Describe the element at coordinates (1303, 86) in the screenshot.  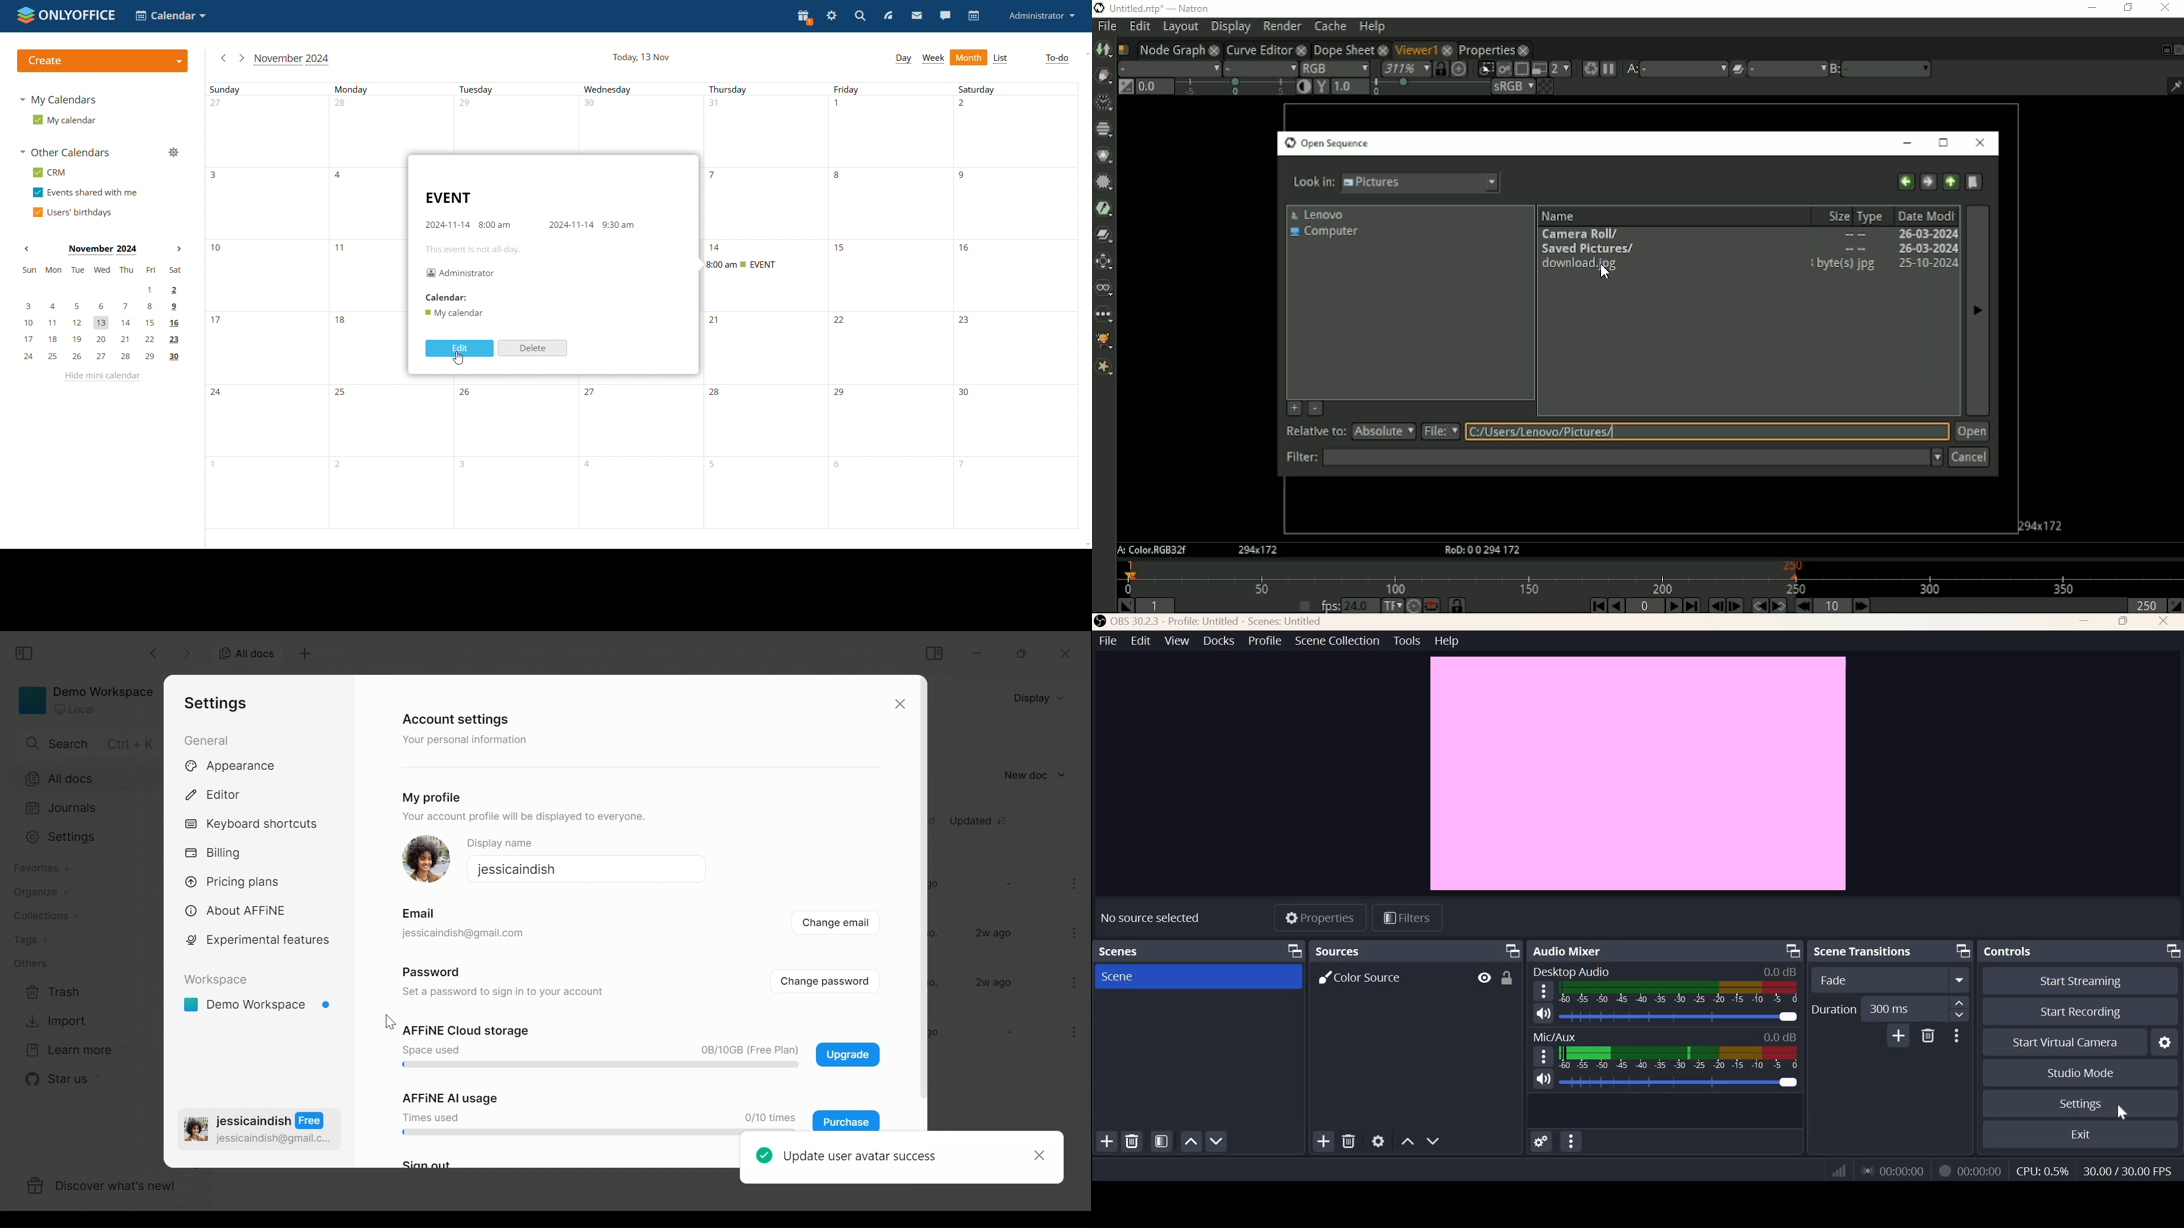
I see `Auto-contrast` at that location.